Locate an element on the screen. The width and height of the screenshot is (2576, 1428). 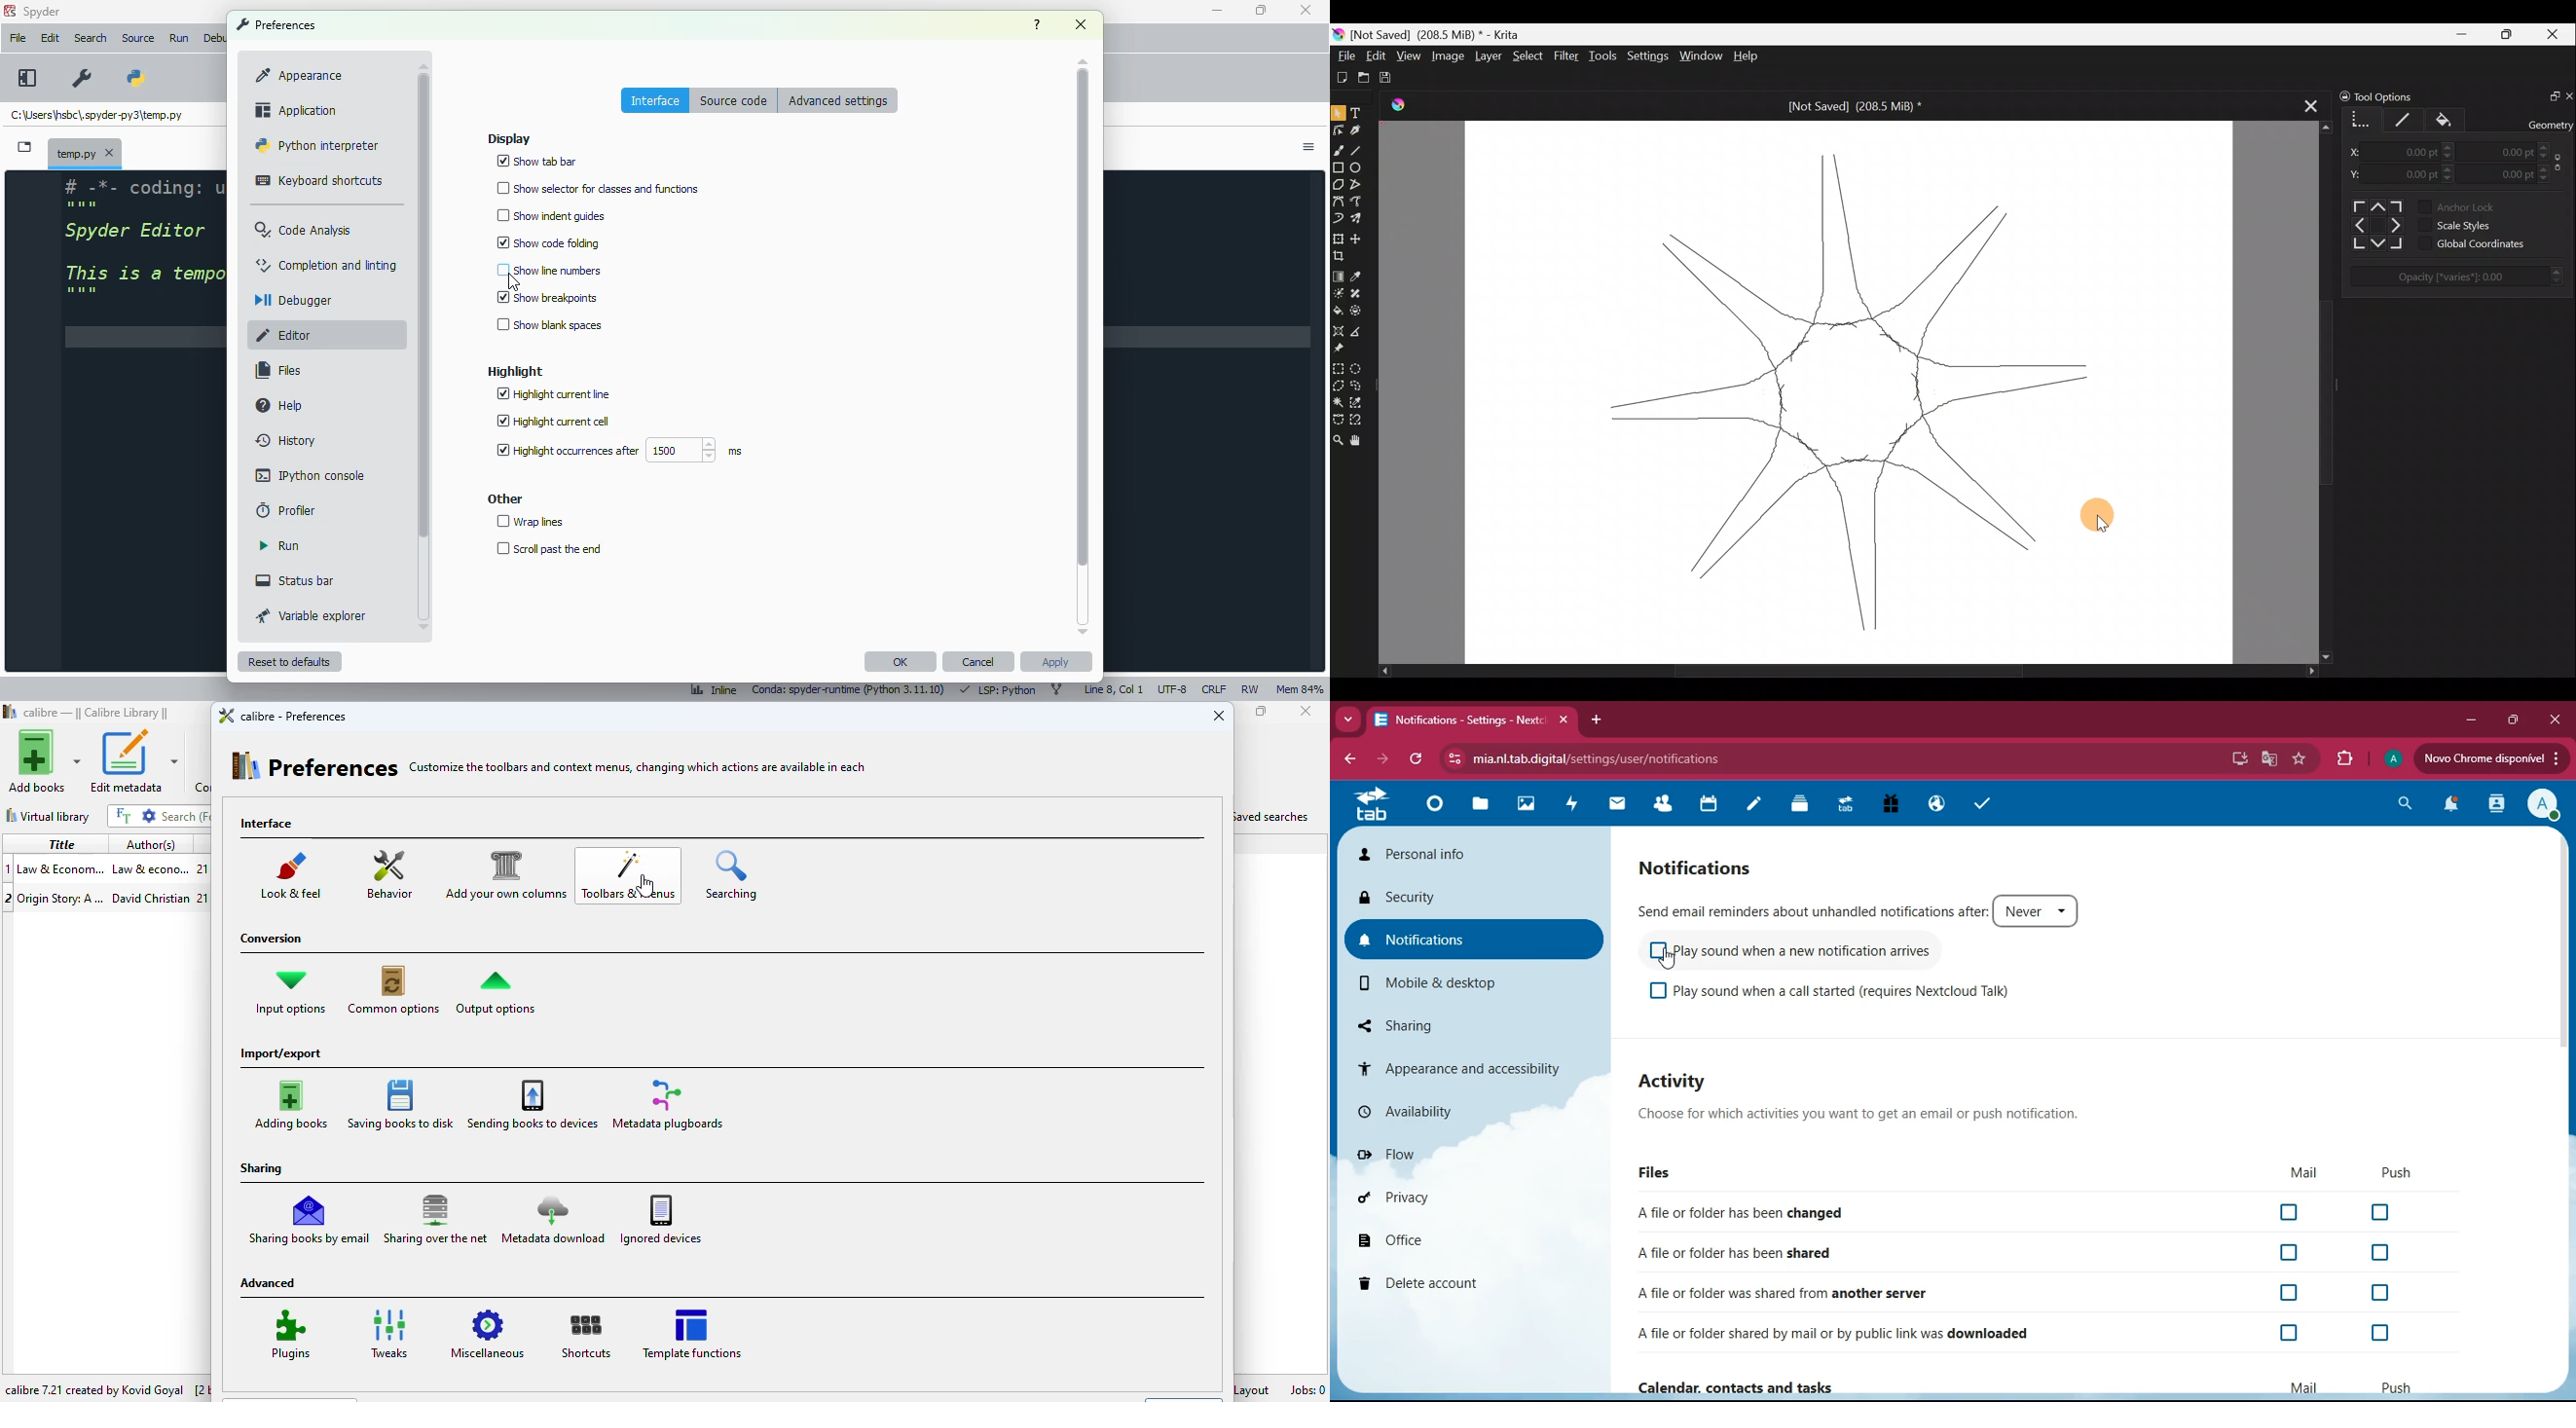
highlight current line is located at coordinates (554, 394).